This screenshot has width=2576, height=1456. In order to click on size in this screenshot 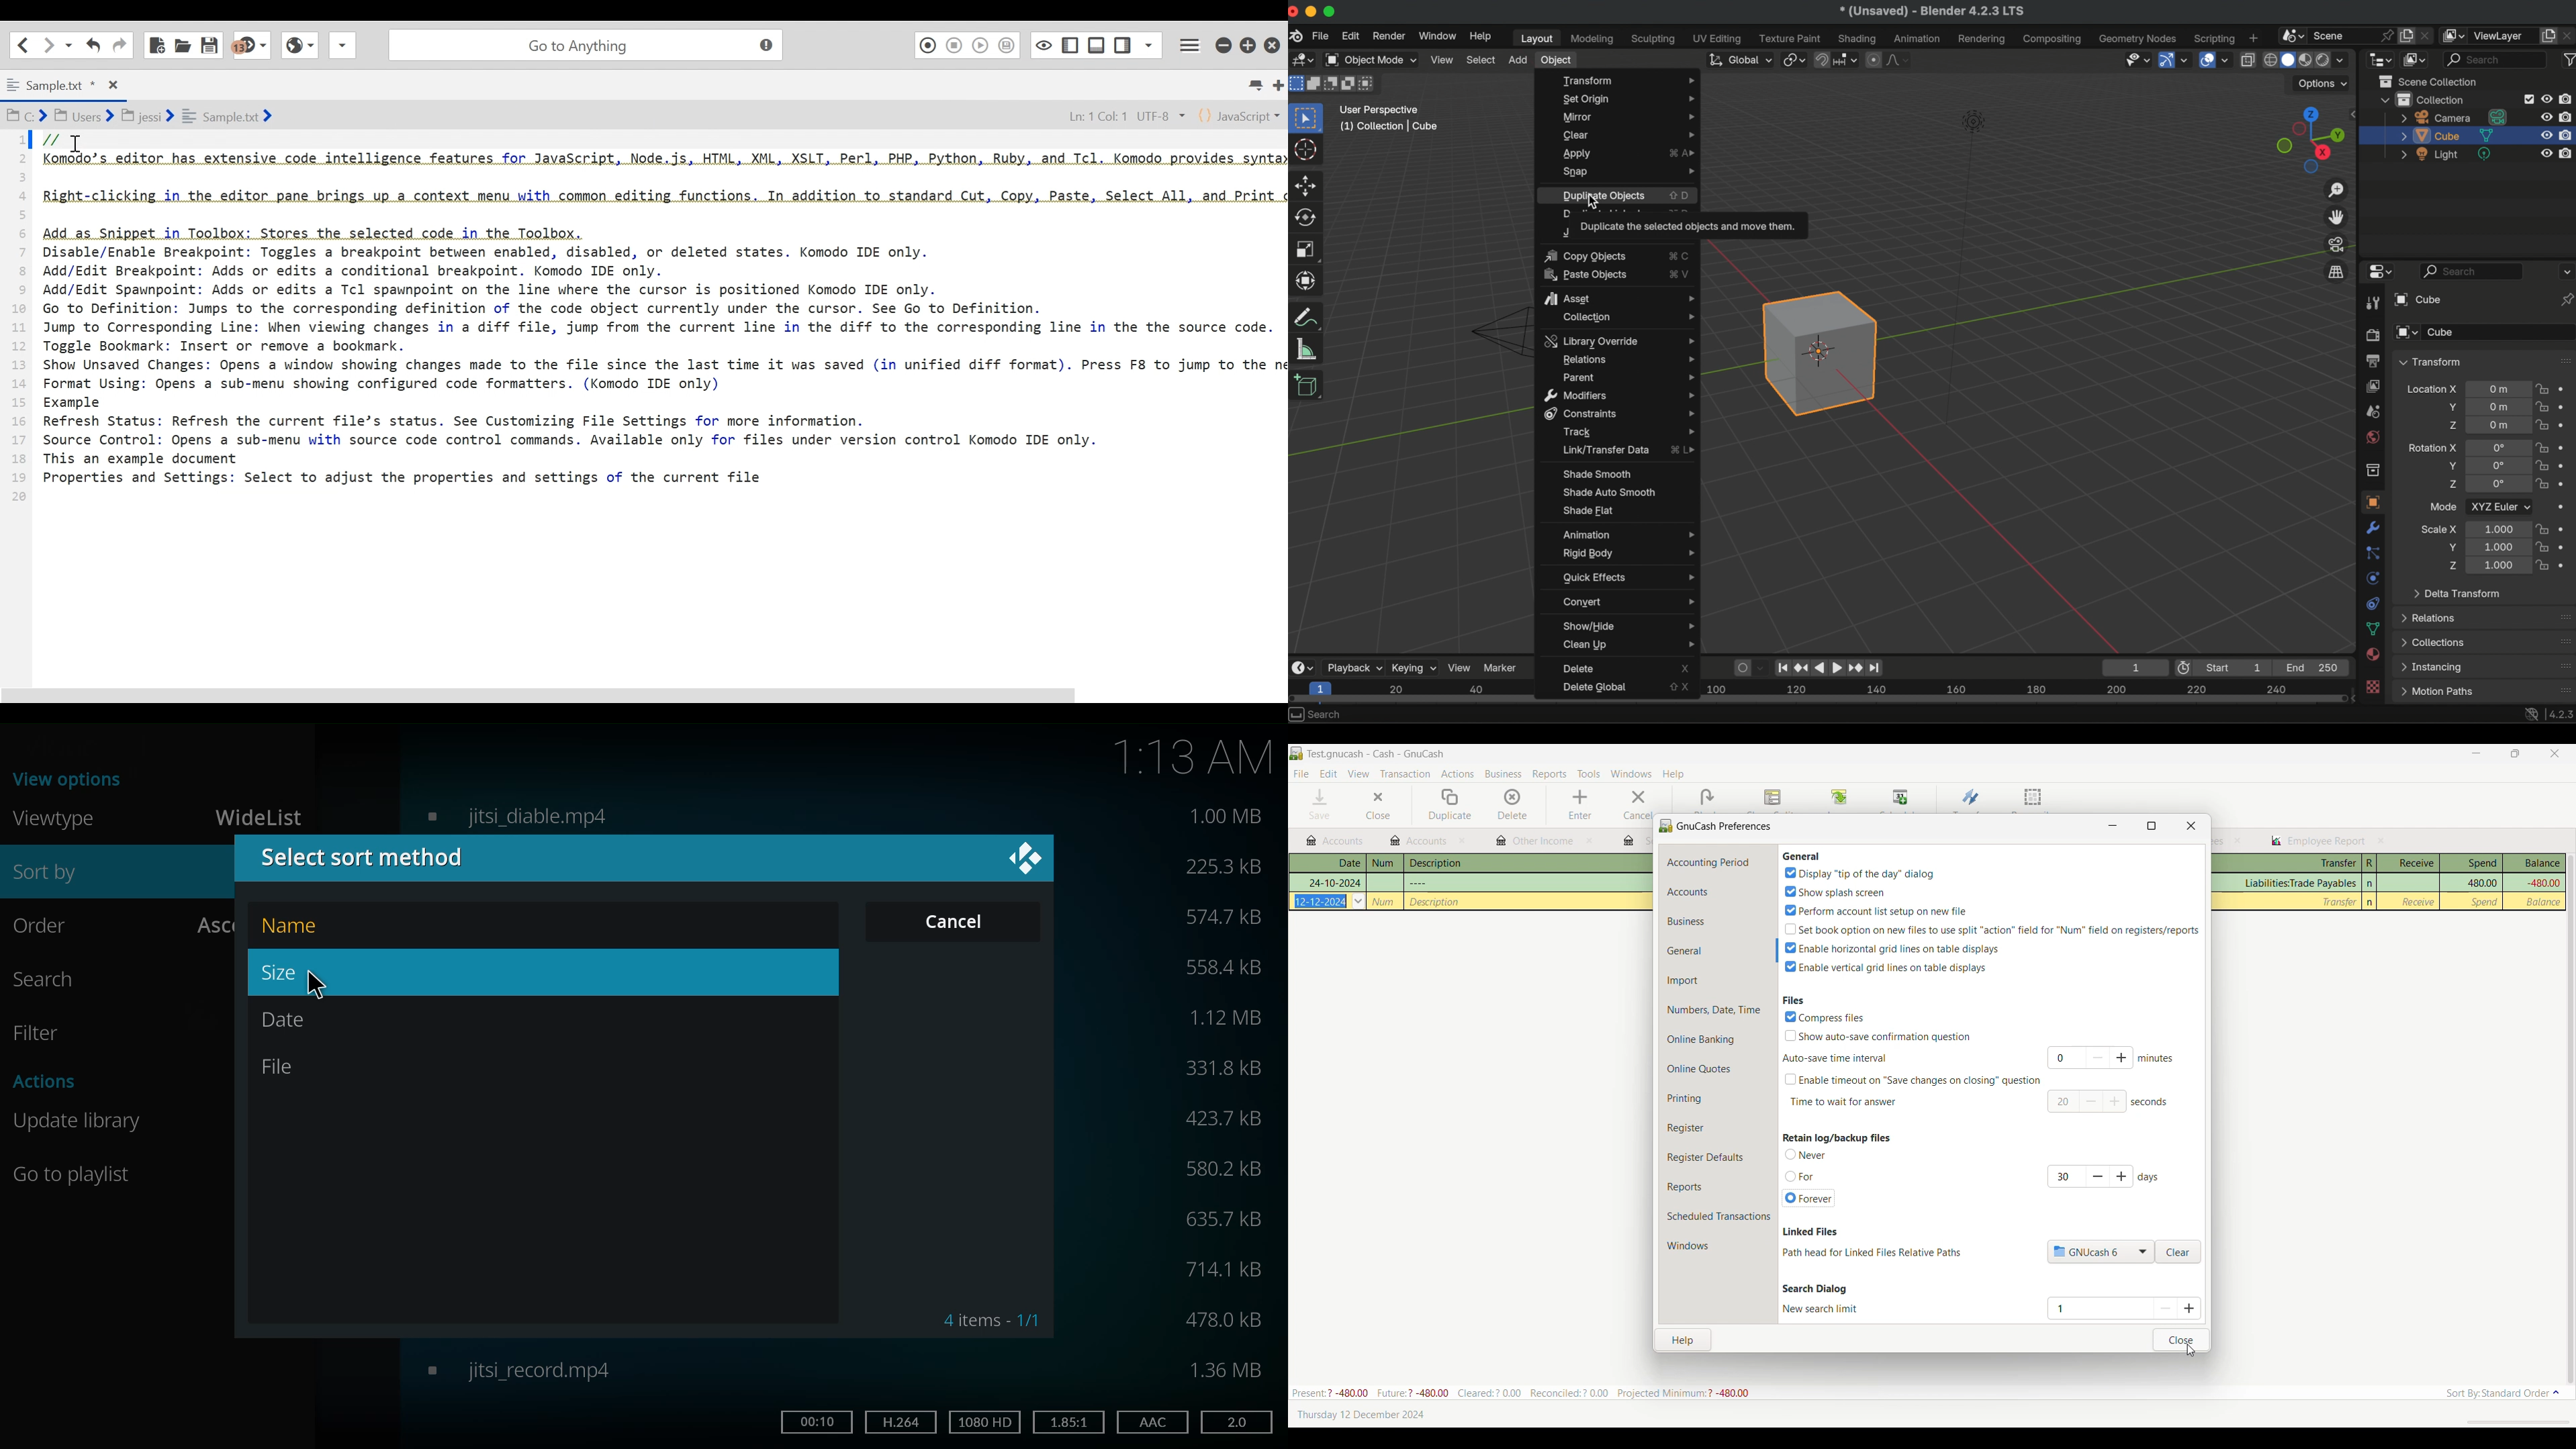, I will do `click(1217, 1170)`.